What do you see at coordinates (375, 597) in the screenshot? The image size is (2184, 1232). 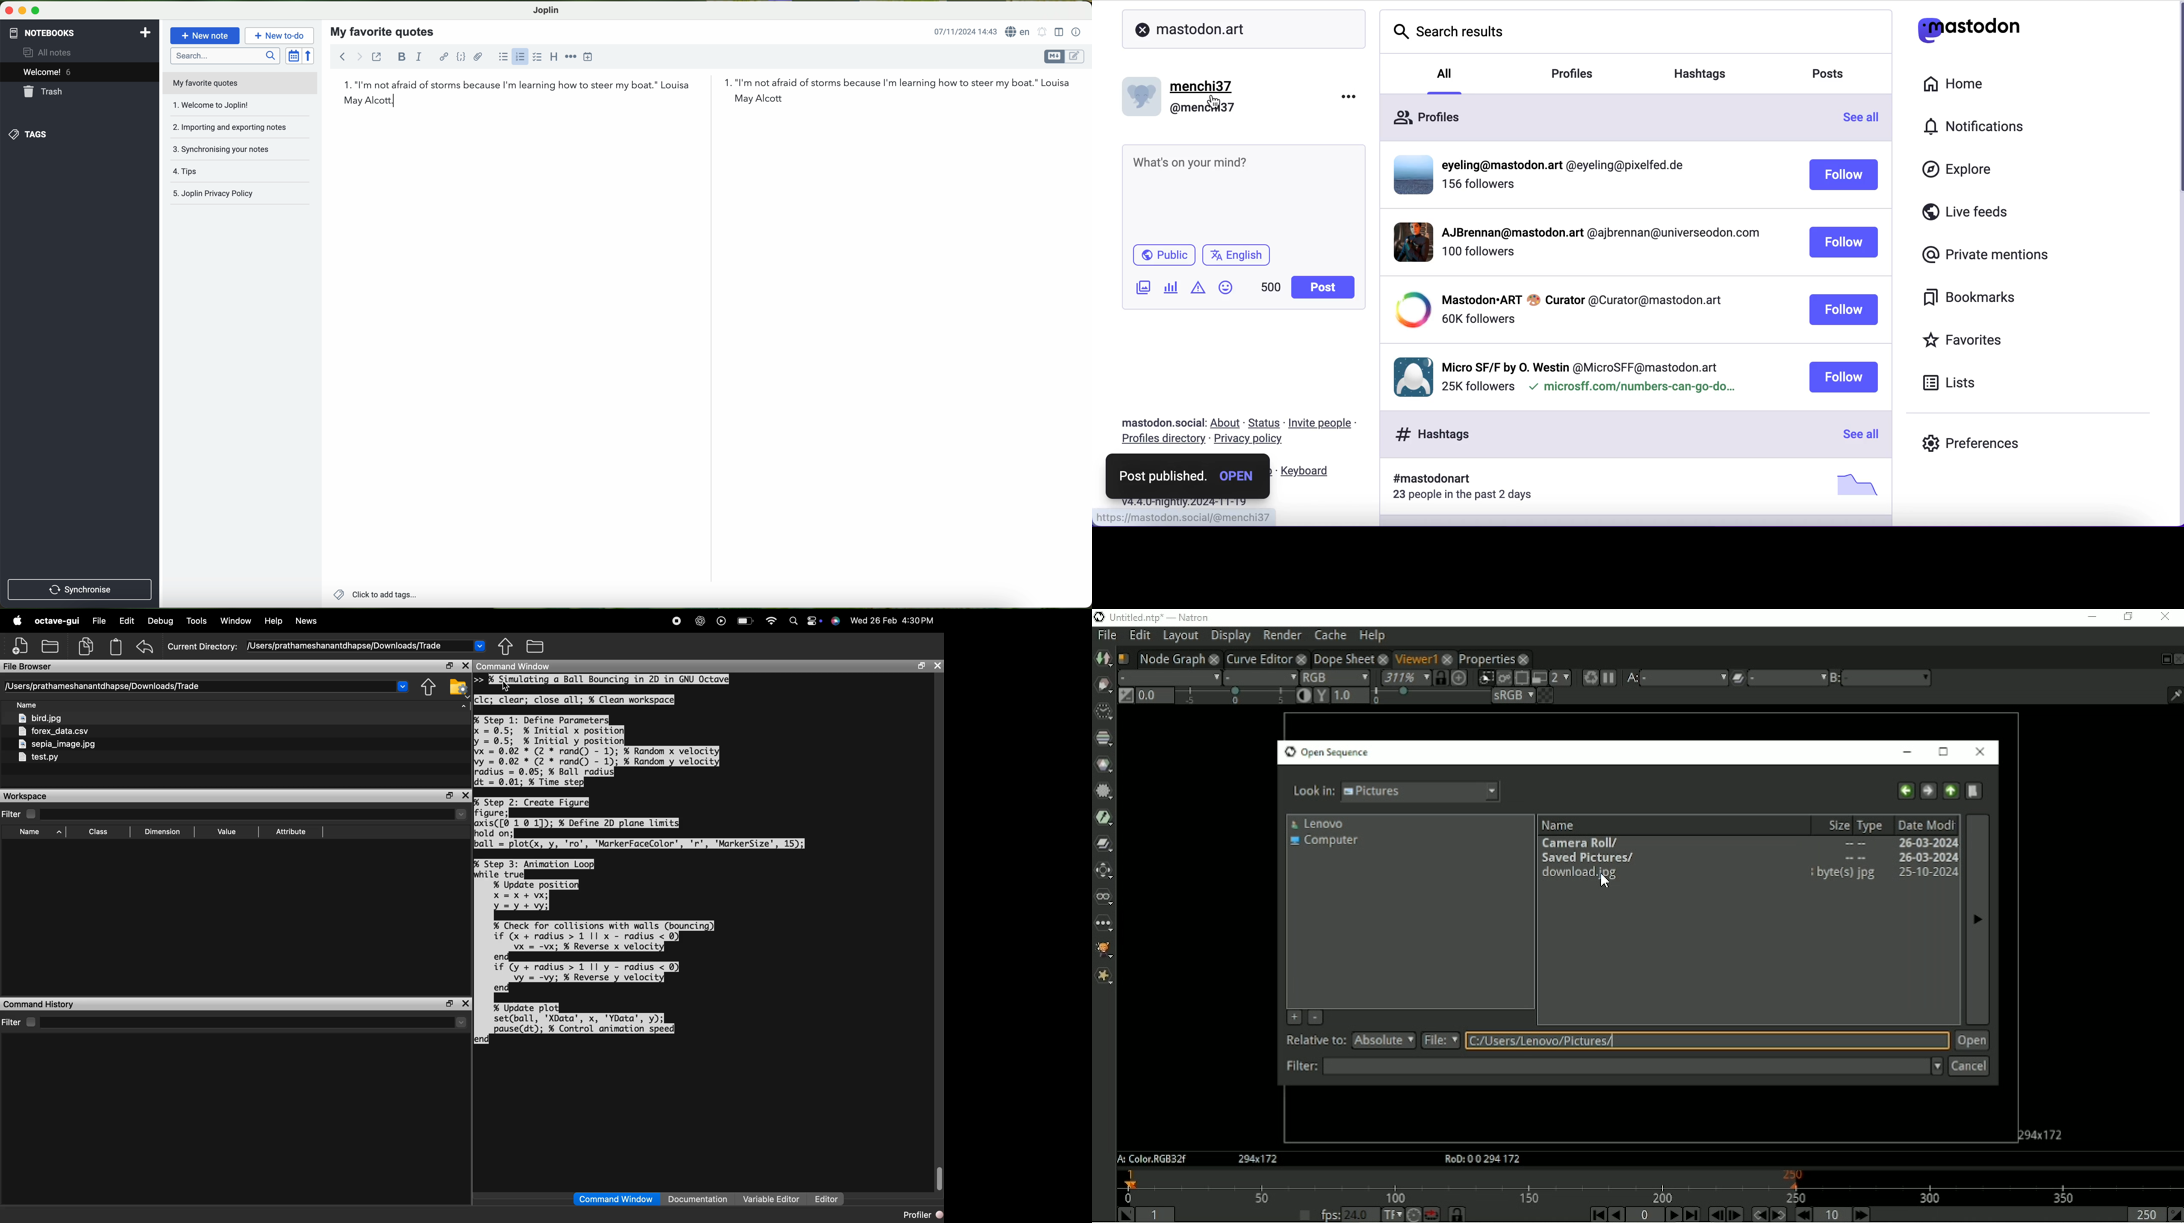 I see `add tags` at bounding box center [375, 597].